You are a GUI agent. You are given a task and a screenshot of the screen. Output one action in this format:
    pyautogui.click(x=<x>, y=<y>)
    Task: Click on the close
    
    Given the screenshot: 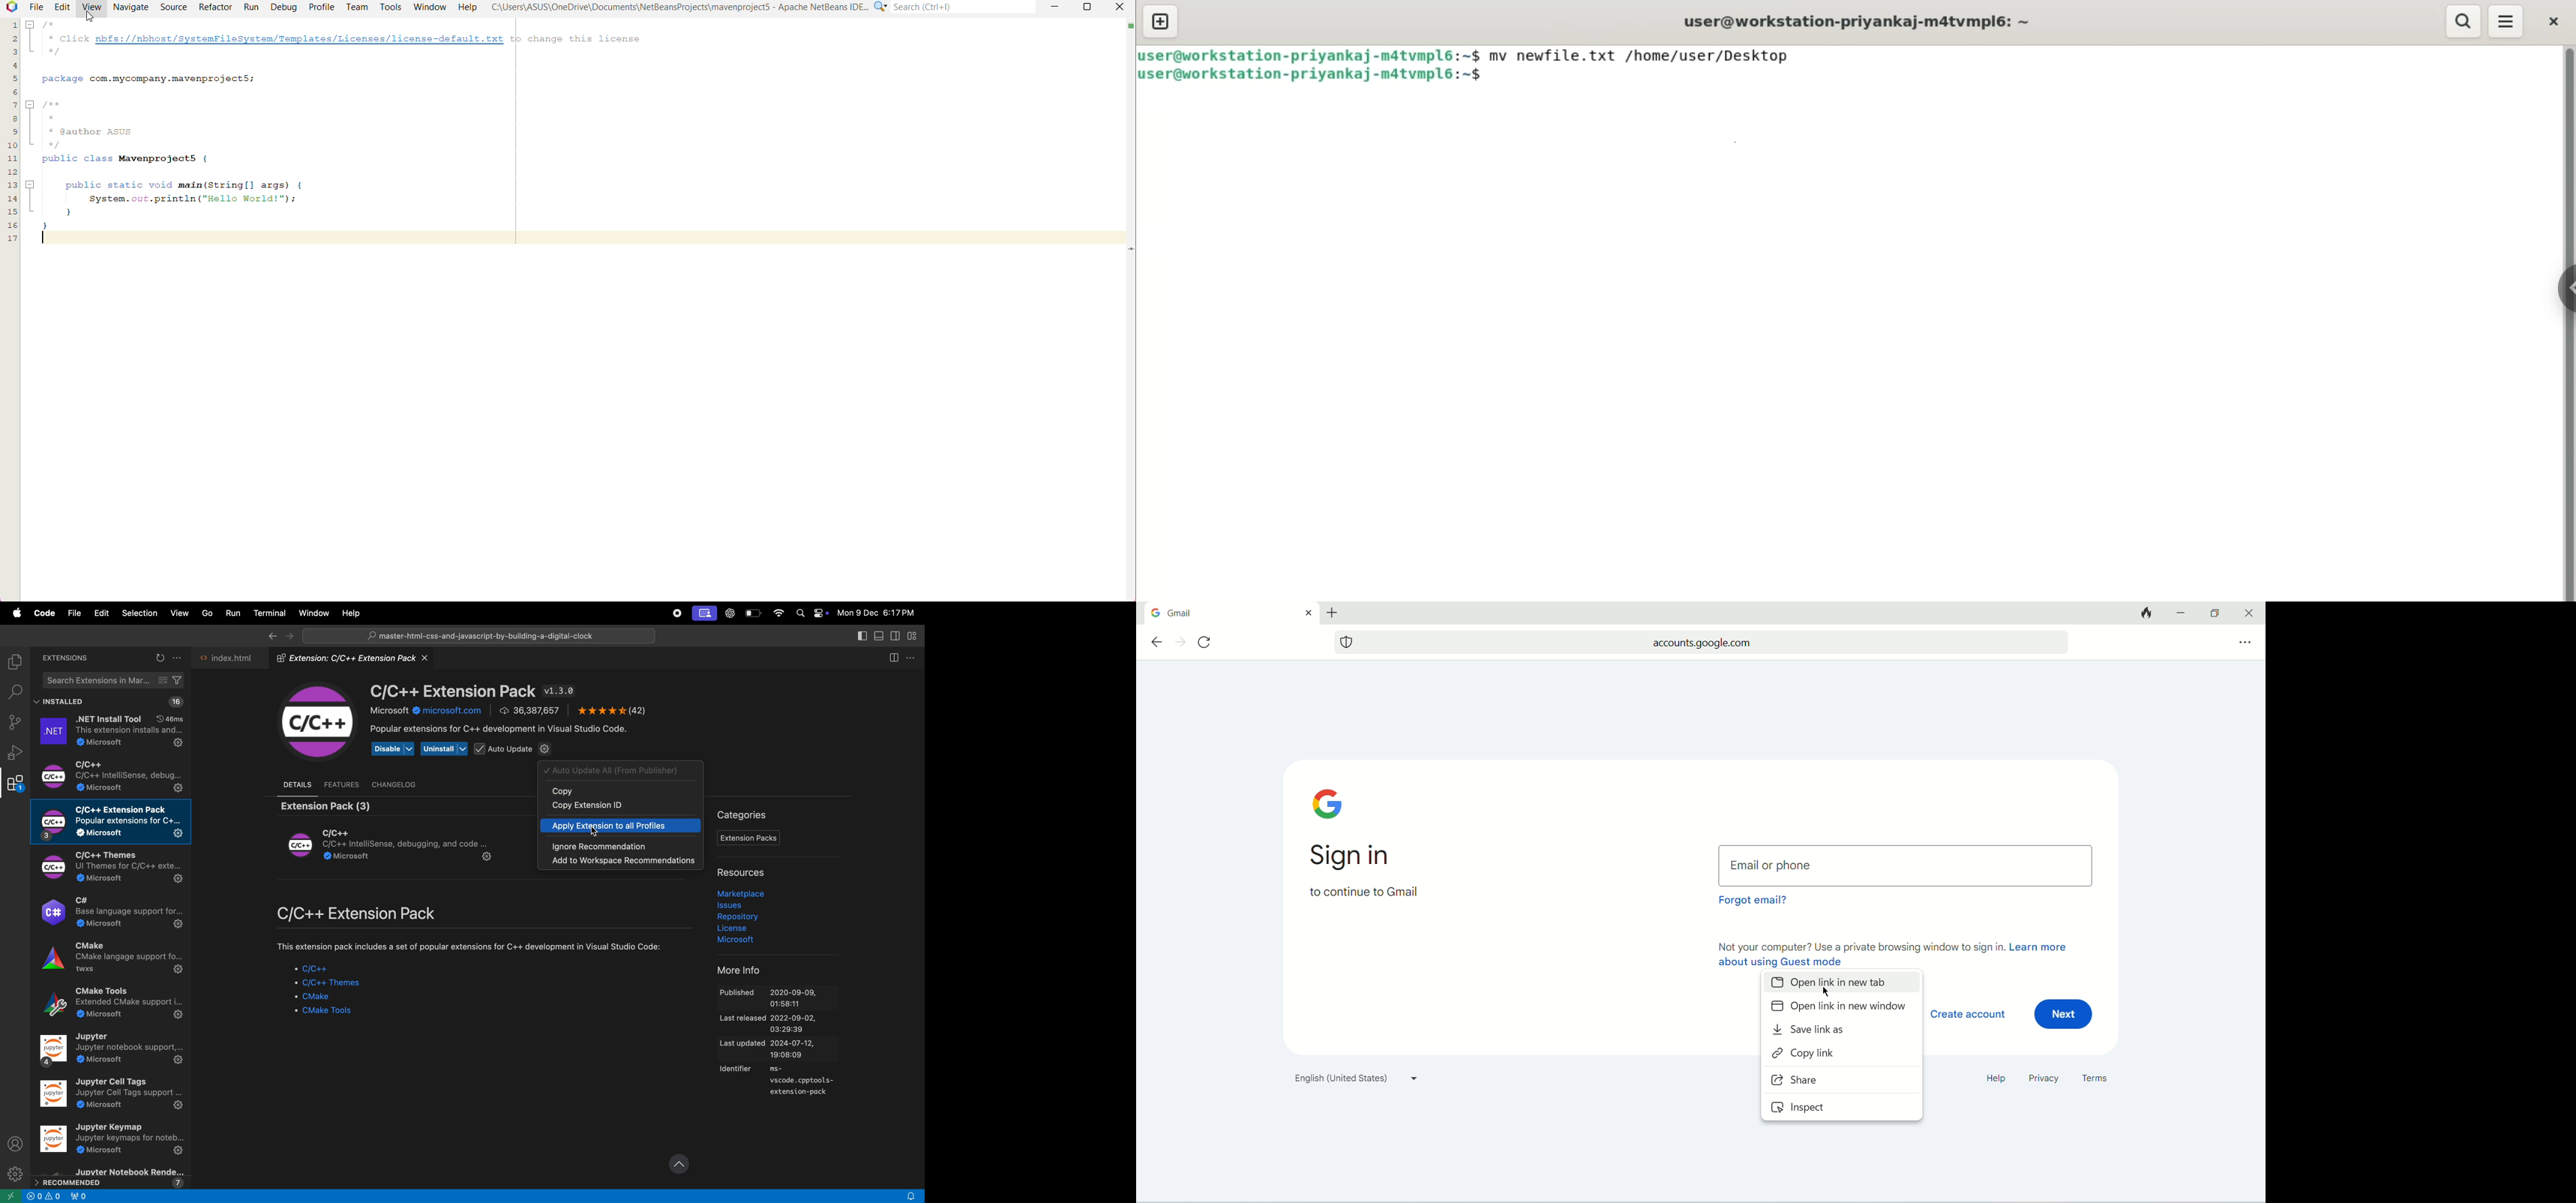 What is the action you would take?
    pyautogui.click(x=2553, y=24)
    